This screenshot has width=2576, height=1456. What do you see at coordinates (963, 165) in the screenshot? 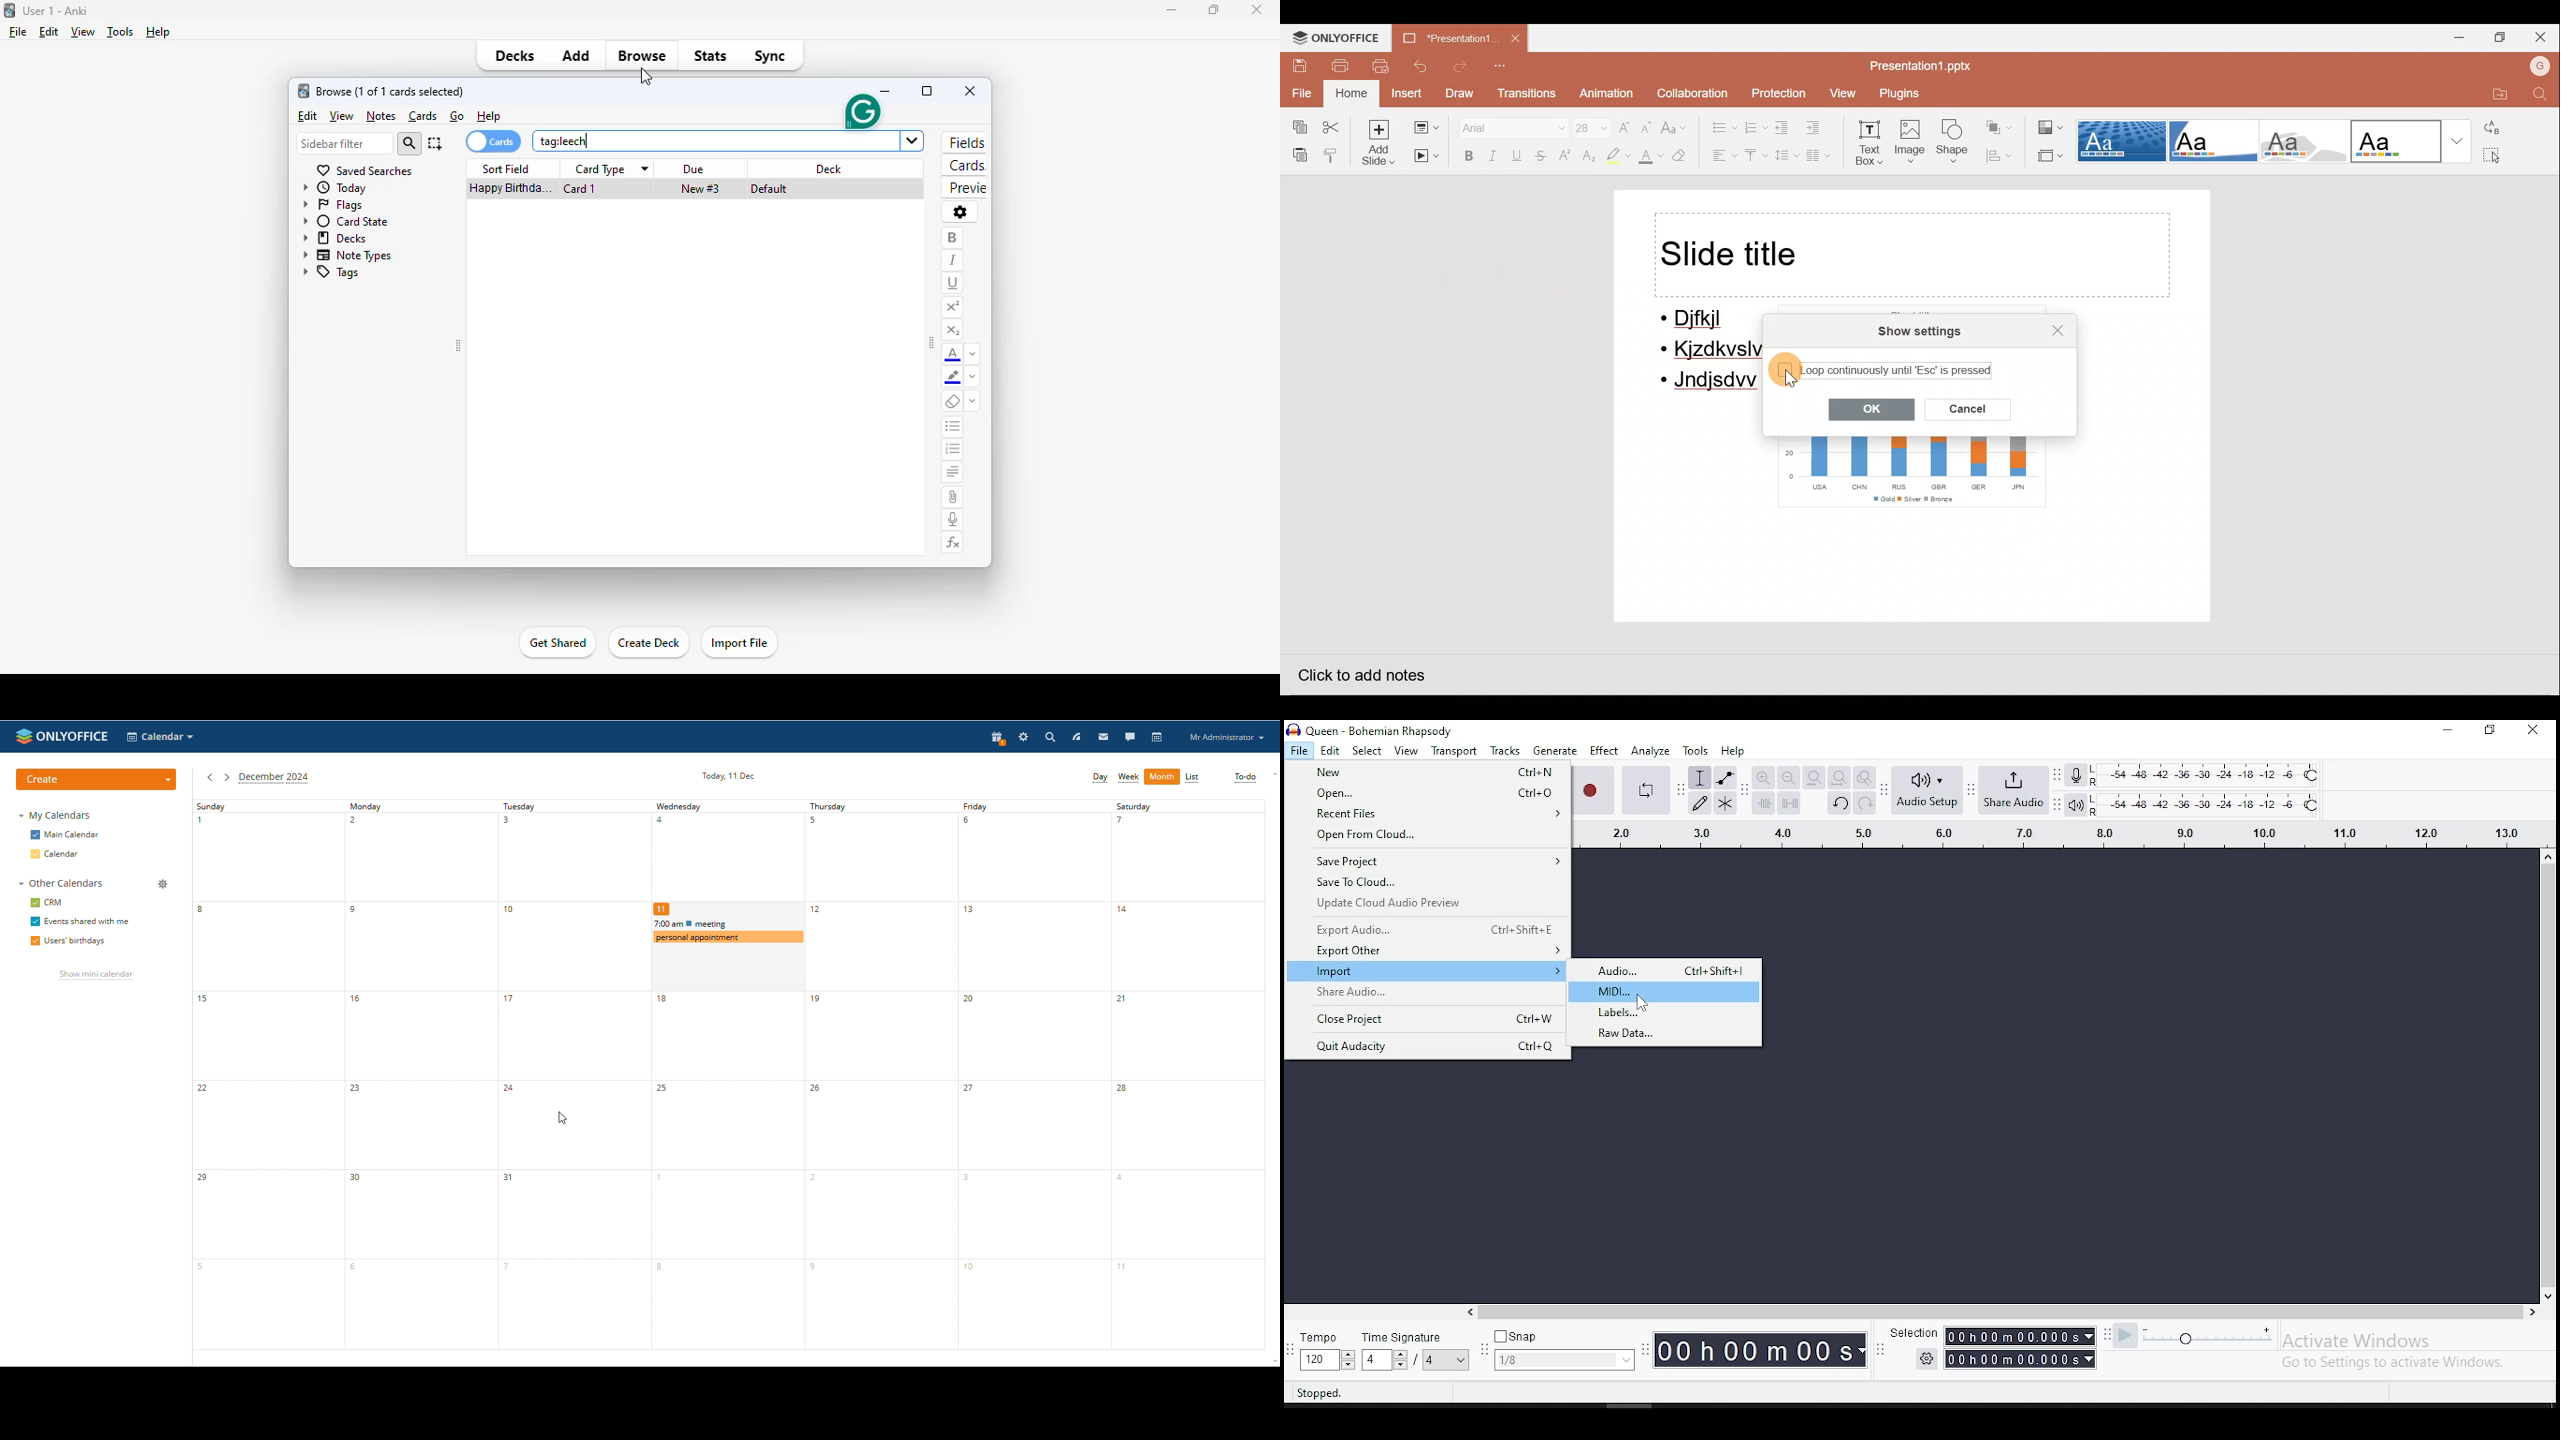
I see `cards` at bounding box center [963, 165].